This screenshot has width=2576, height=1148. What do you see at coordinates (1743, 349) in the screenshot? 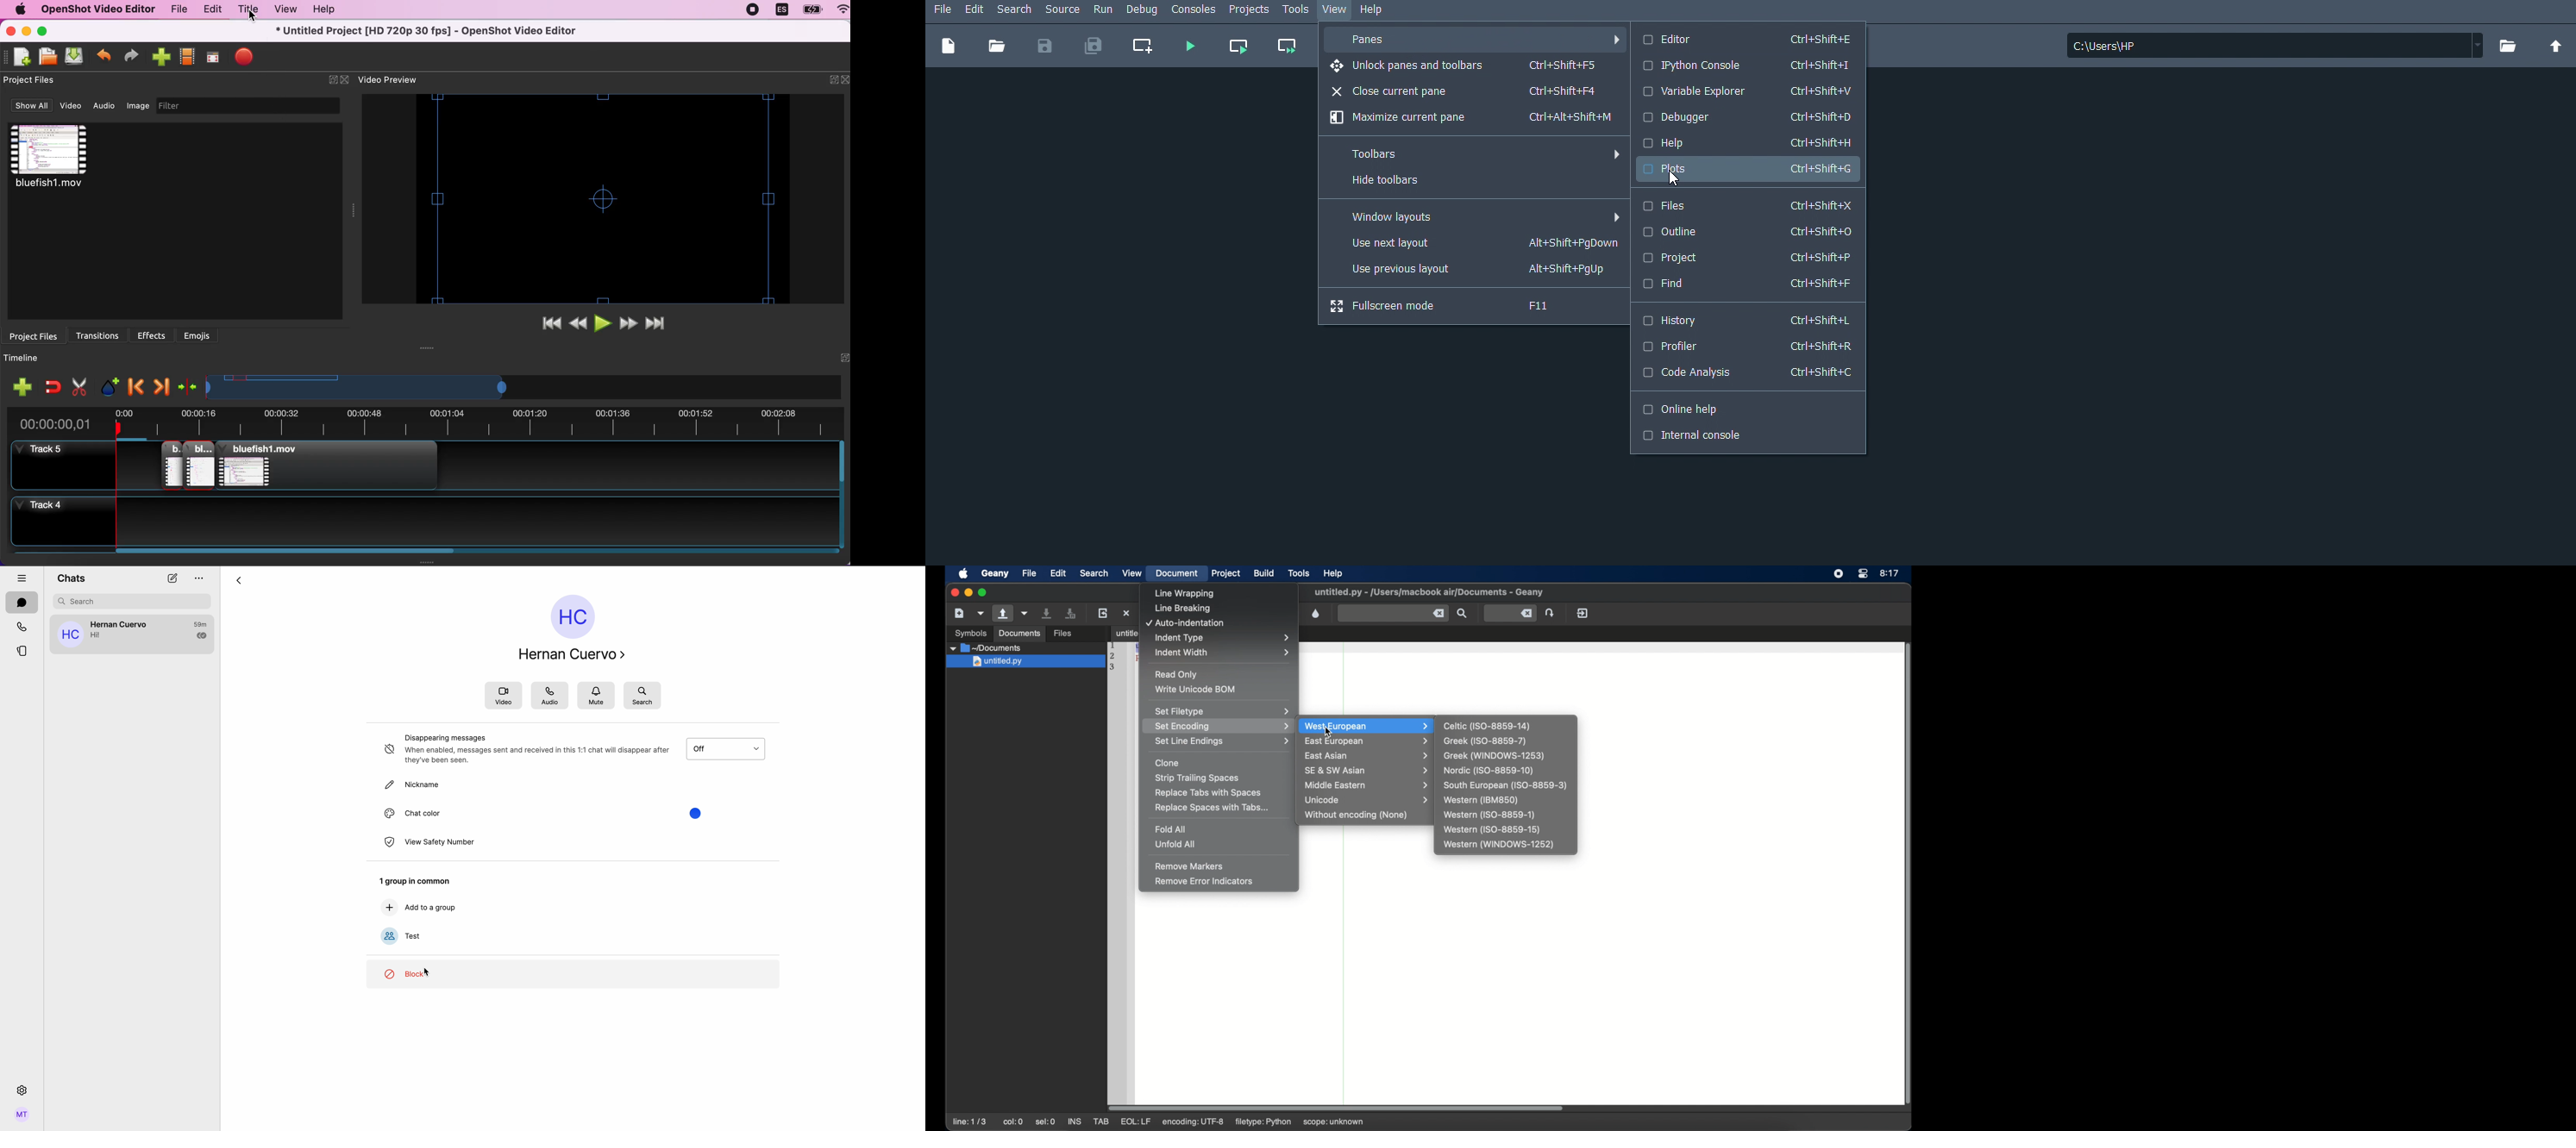
I see `Profiler` at bounding box center [1743, 349].